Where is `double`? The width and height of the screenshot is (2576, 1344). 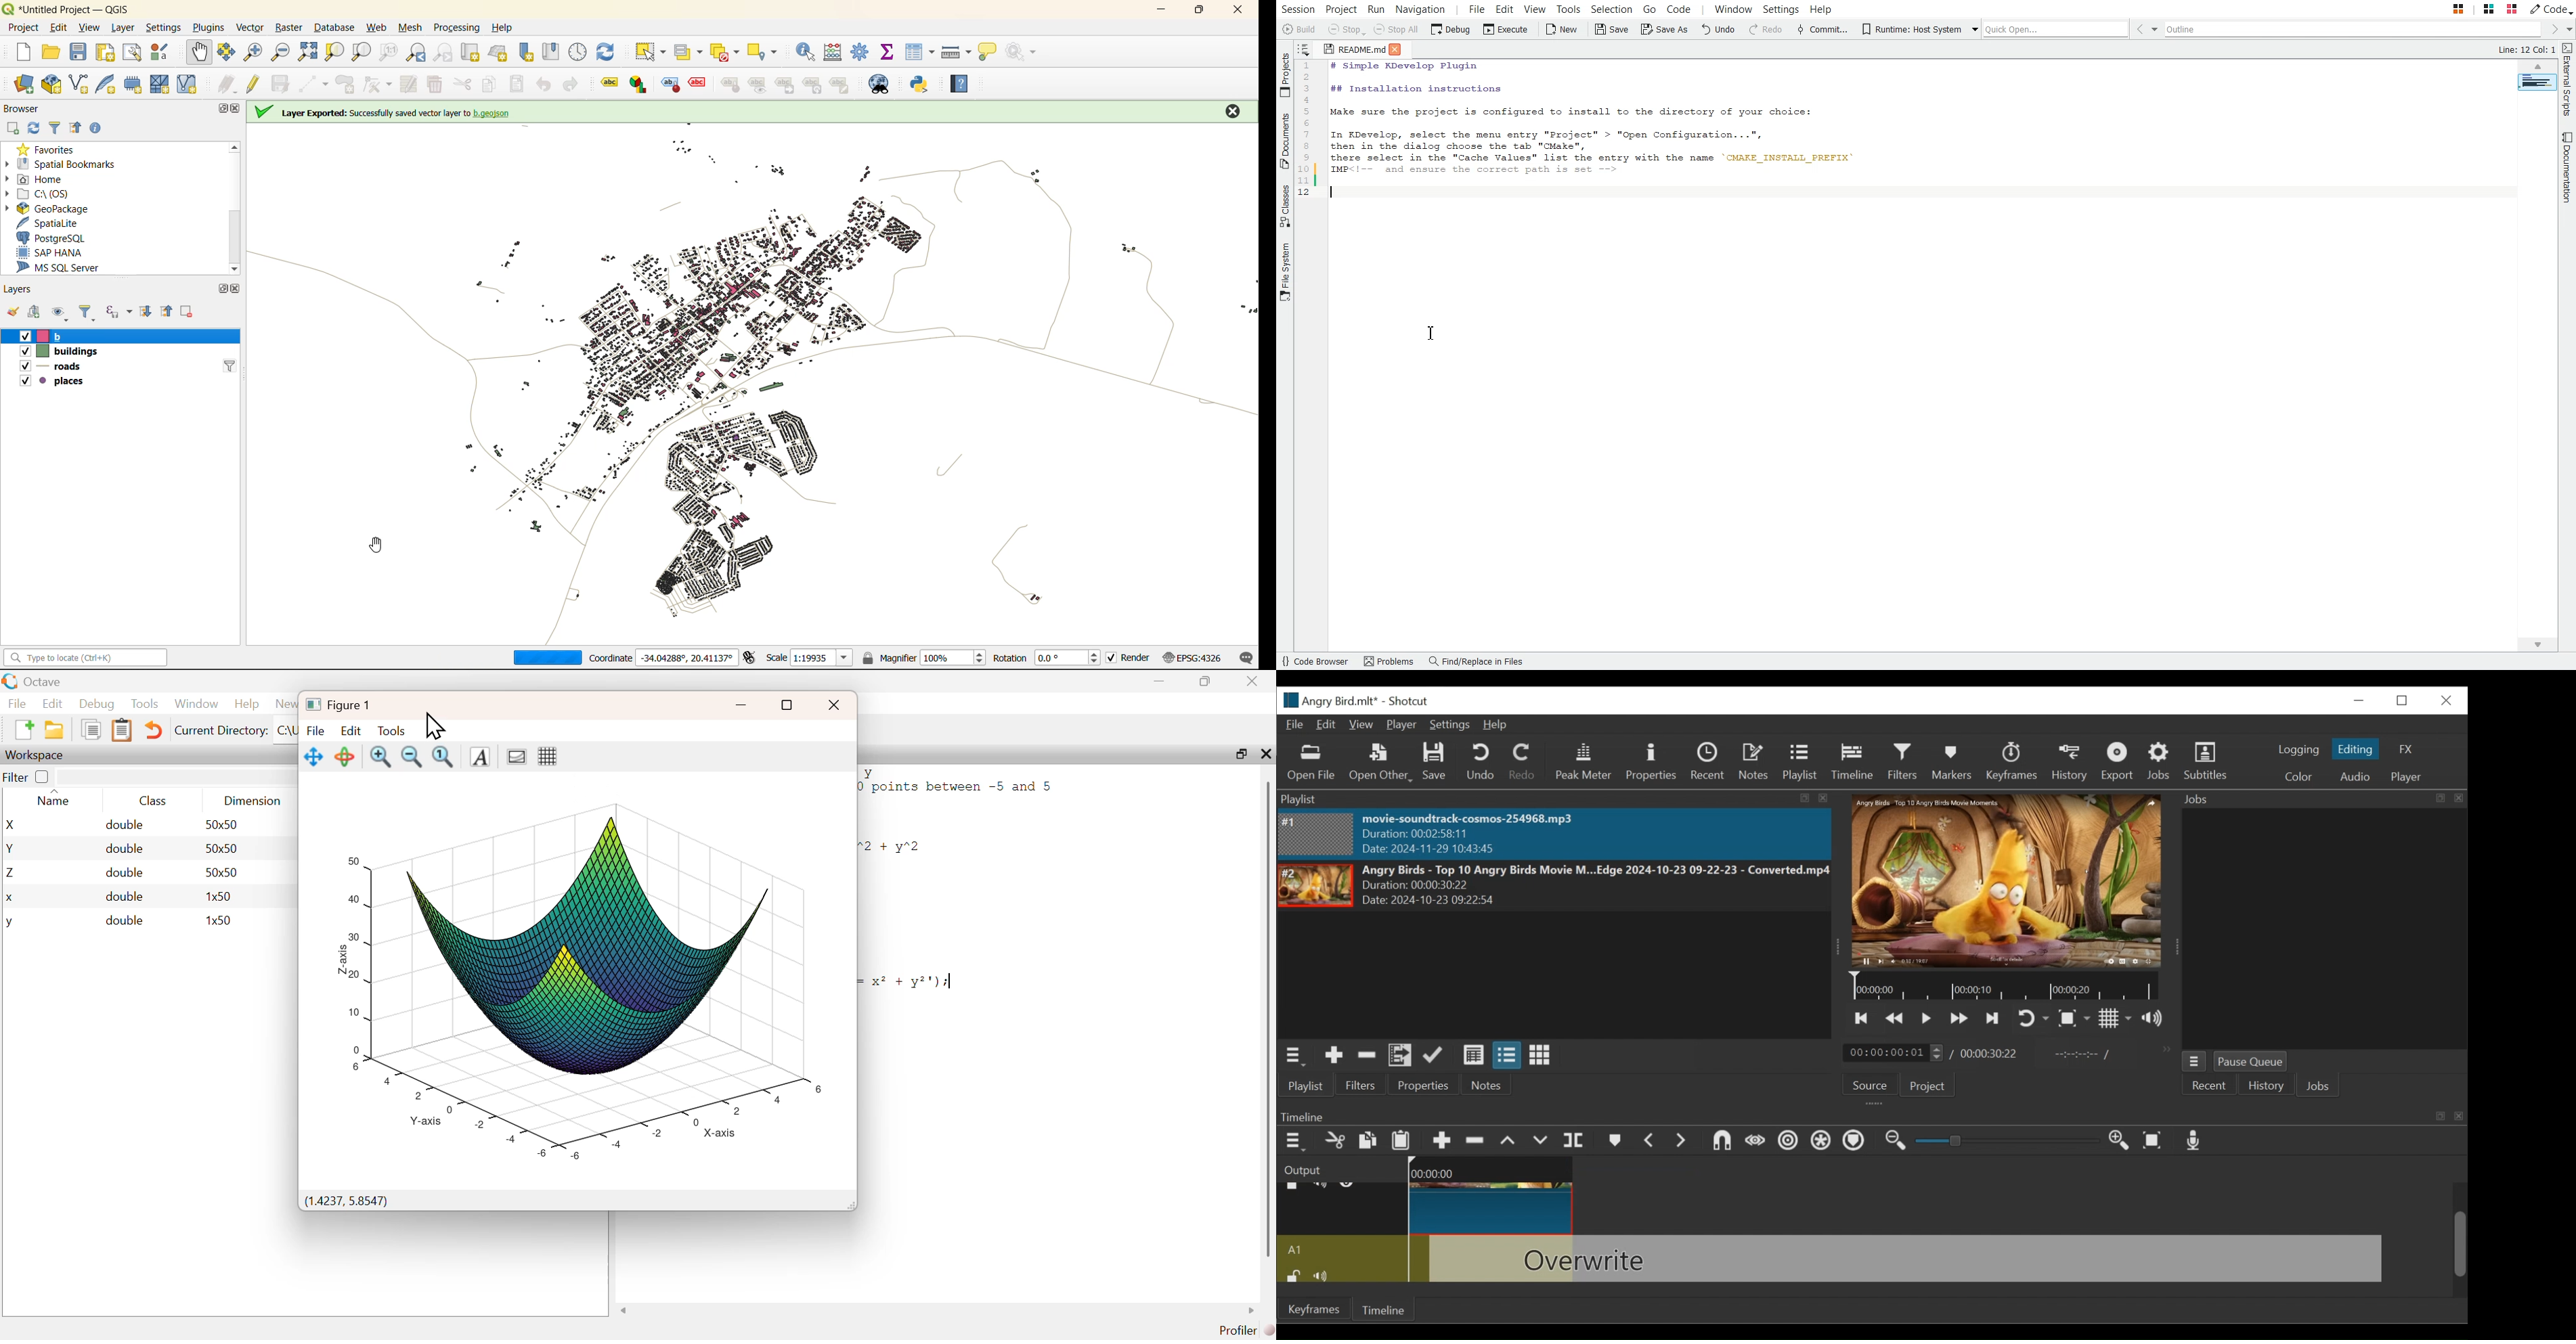
double is located at coordinates (124, 849).